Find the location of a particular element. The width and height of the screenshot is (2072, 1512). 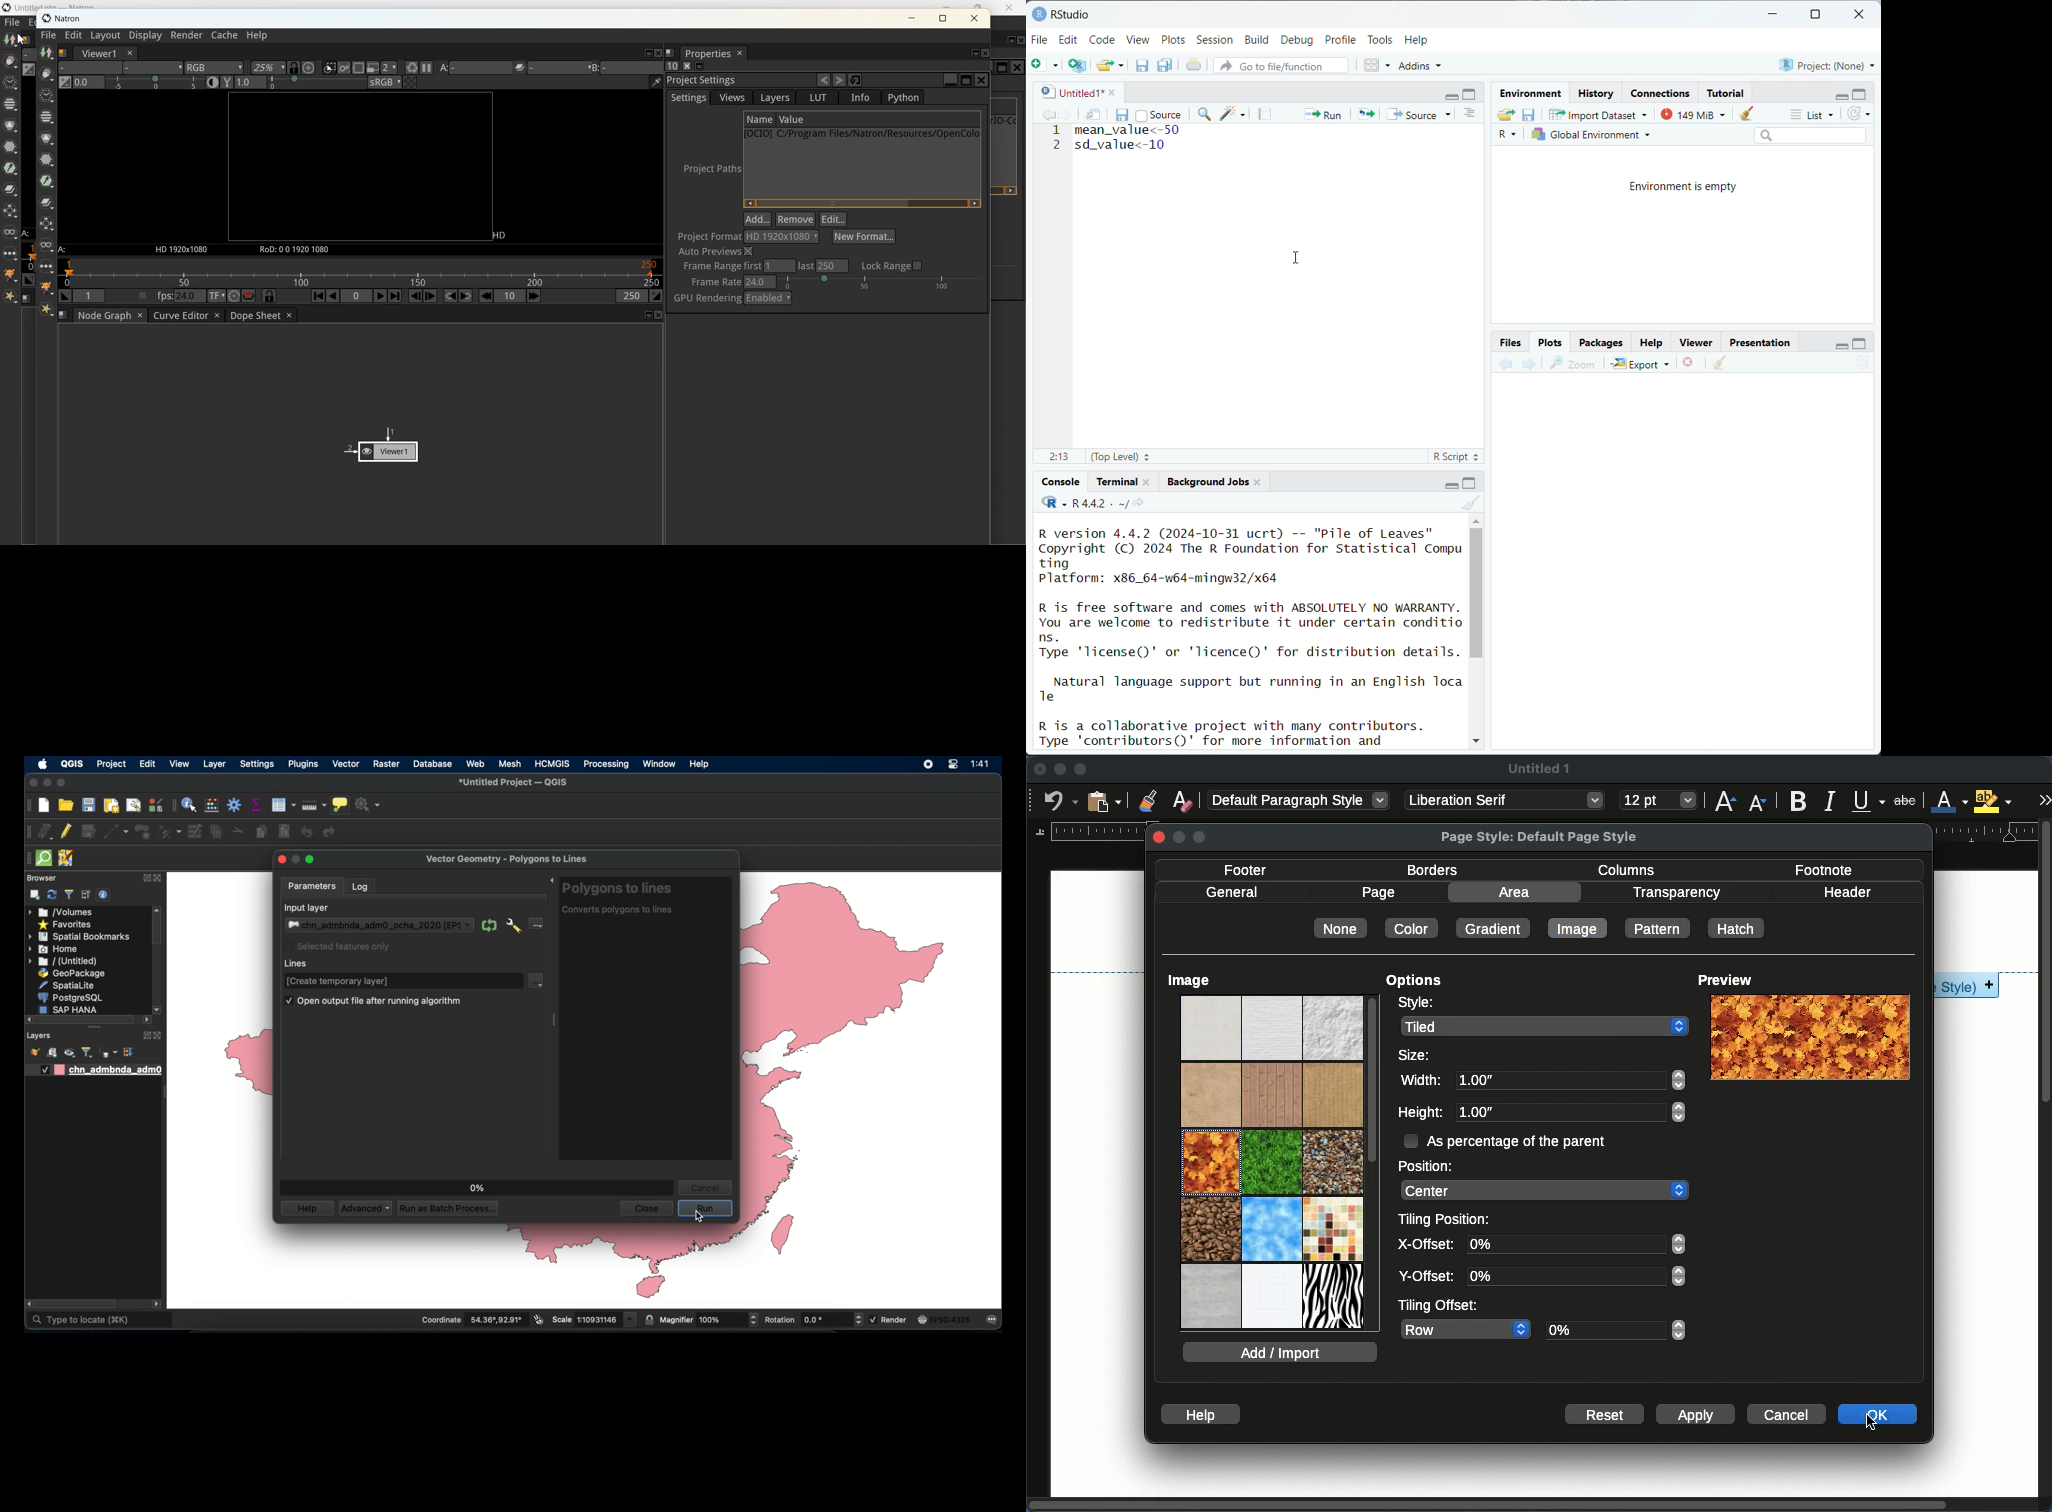

Export is located at coordinates (1641, 363).